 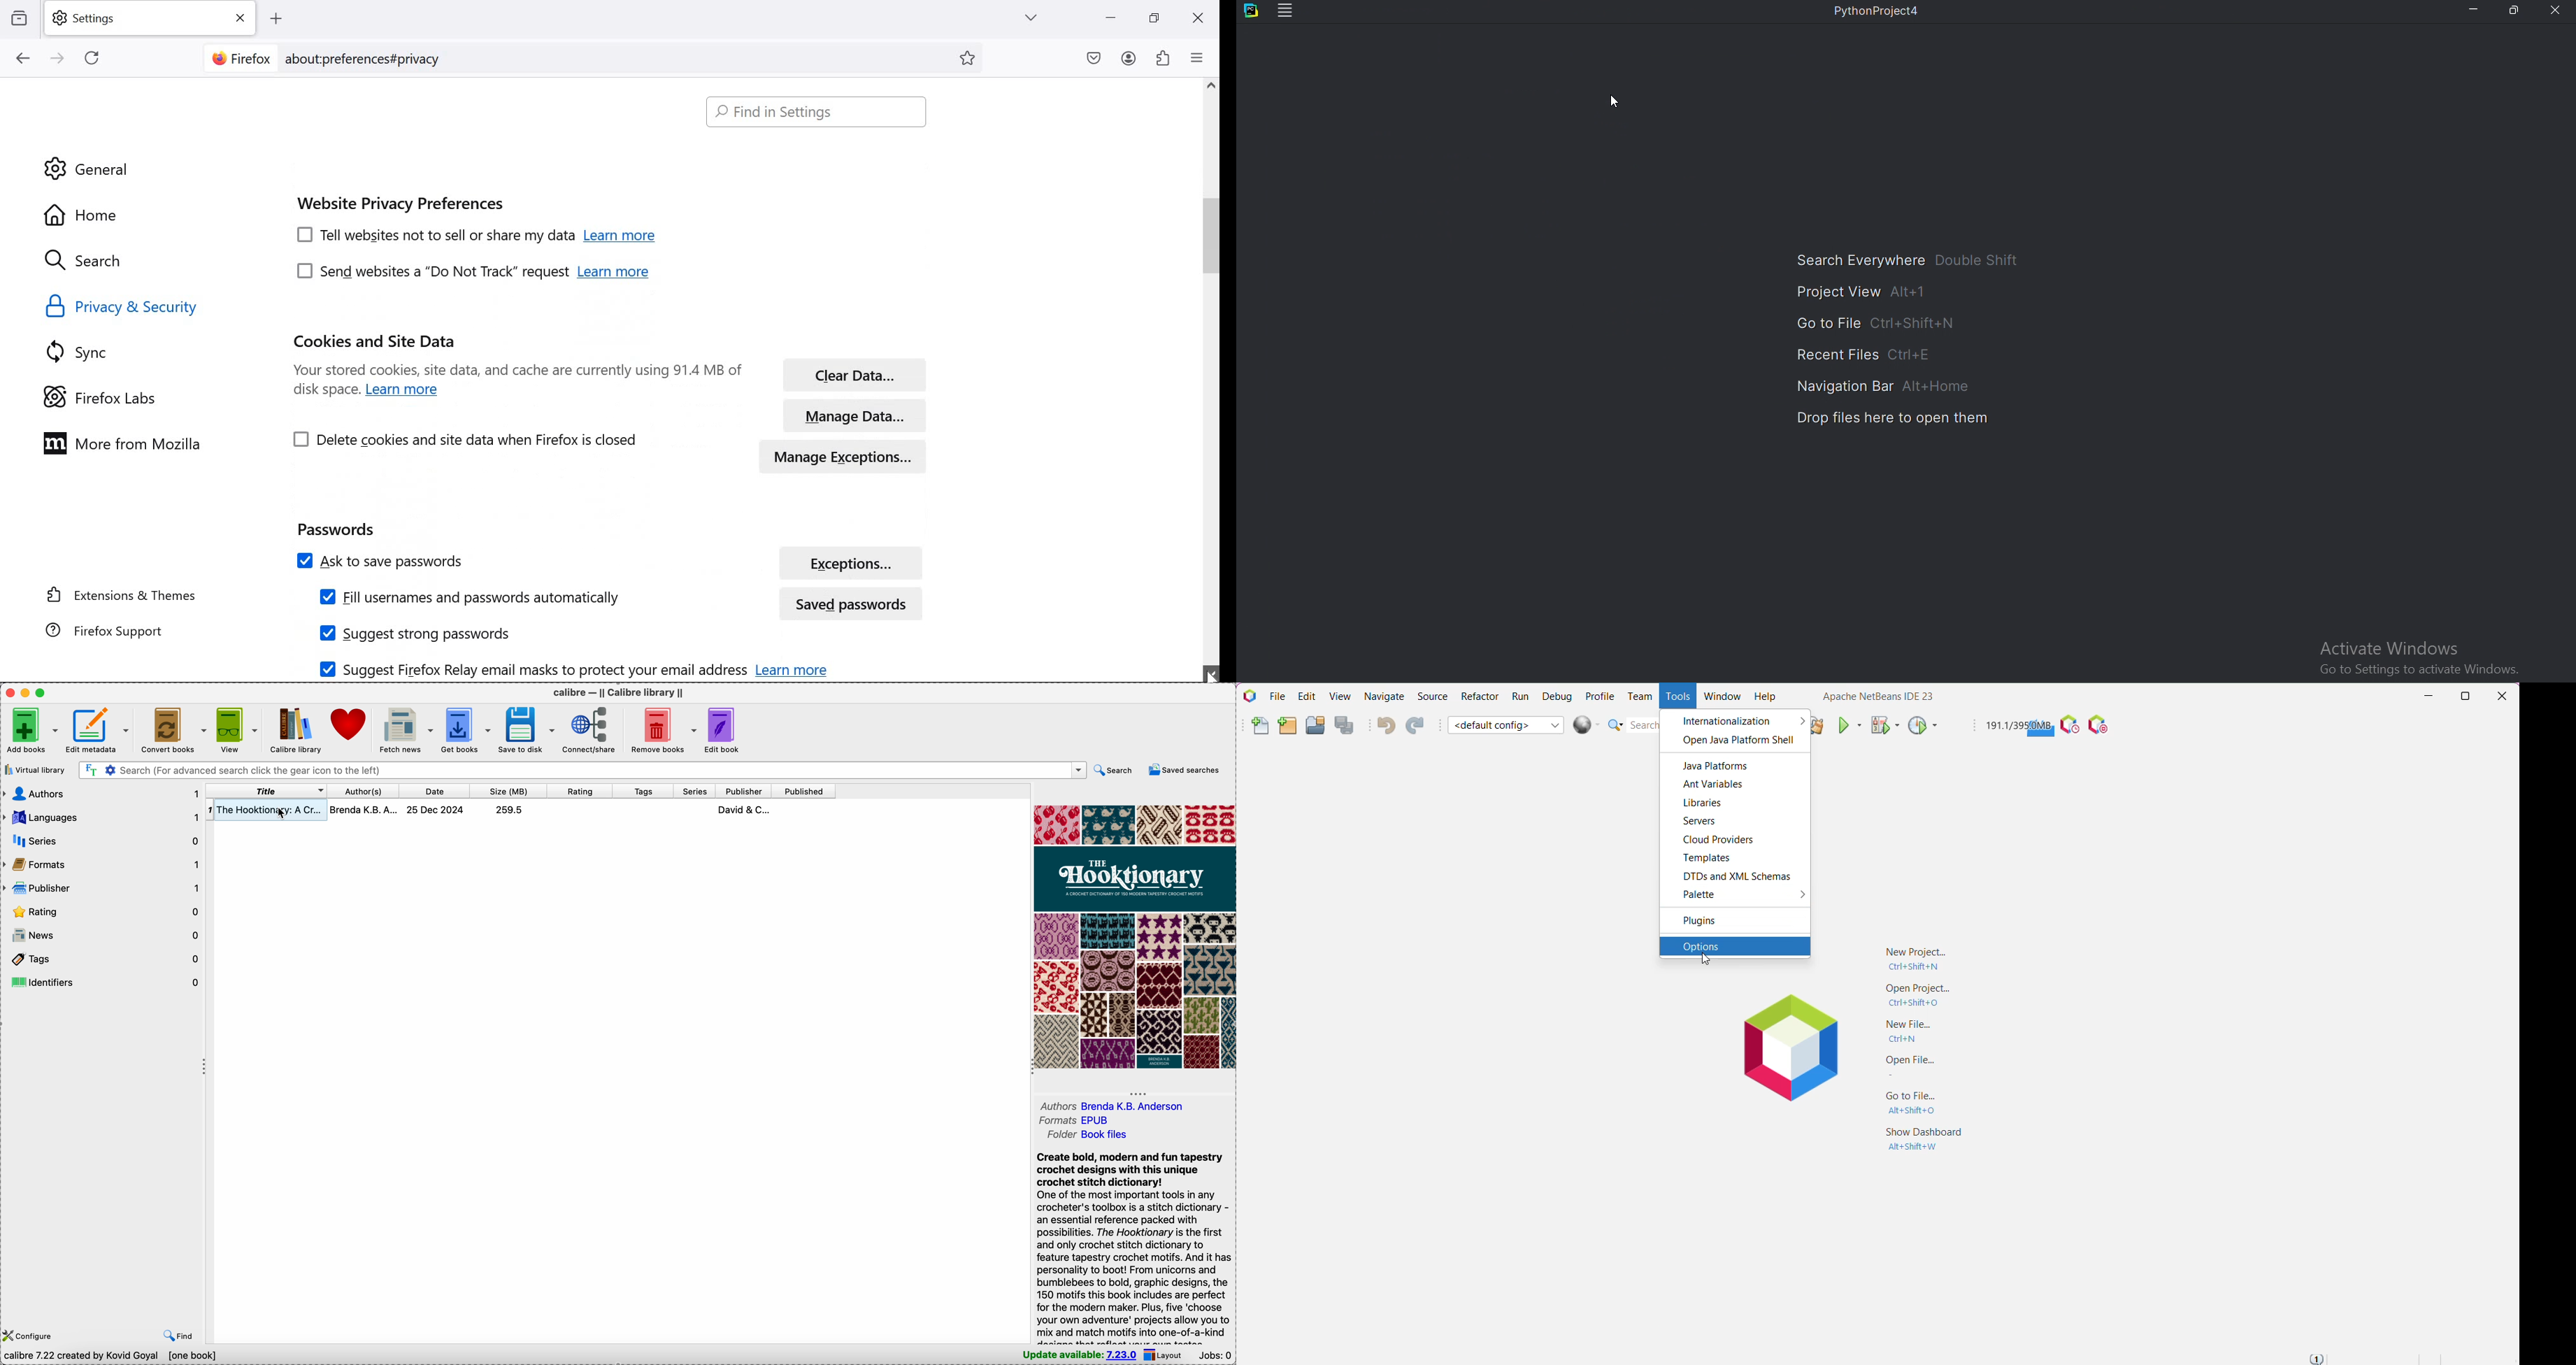 I want to click on search, so click(x=96, y=262).